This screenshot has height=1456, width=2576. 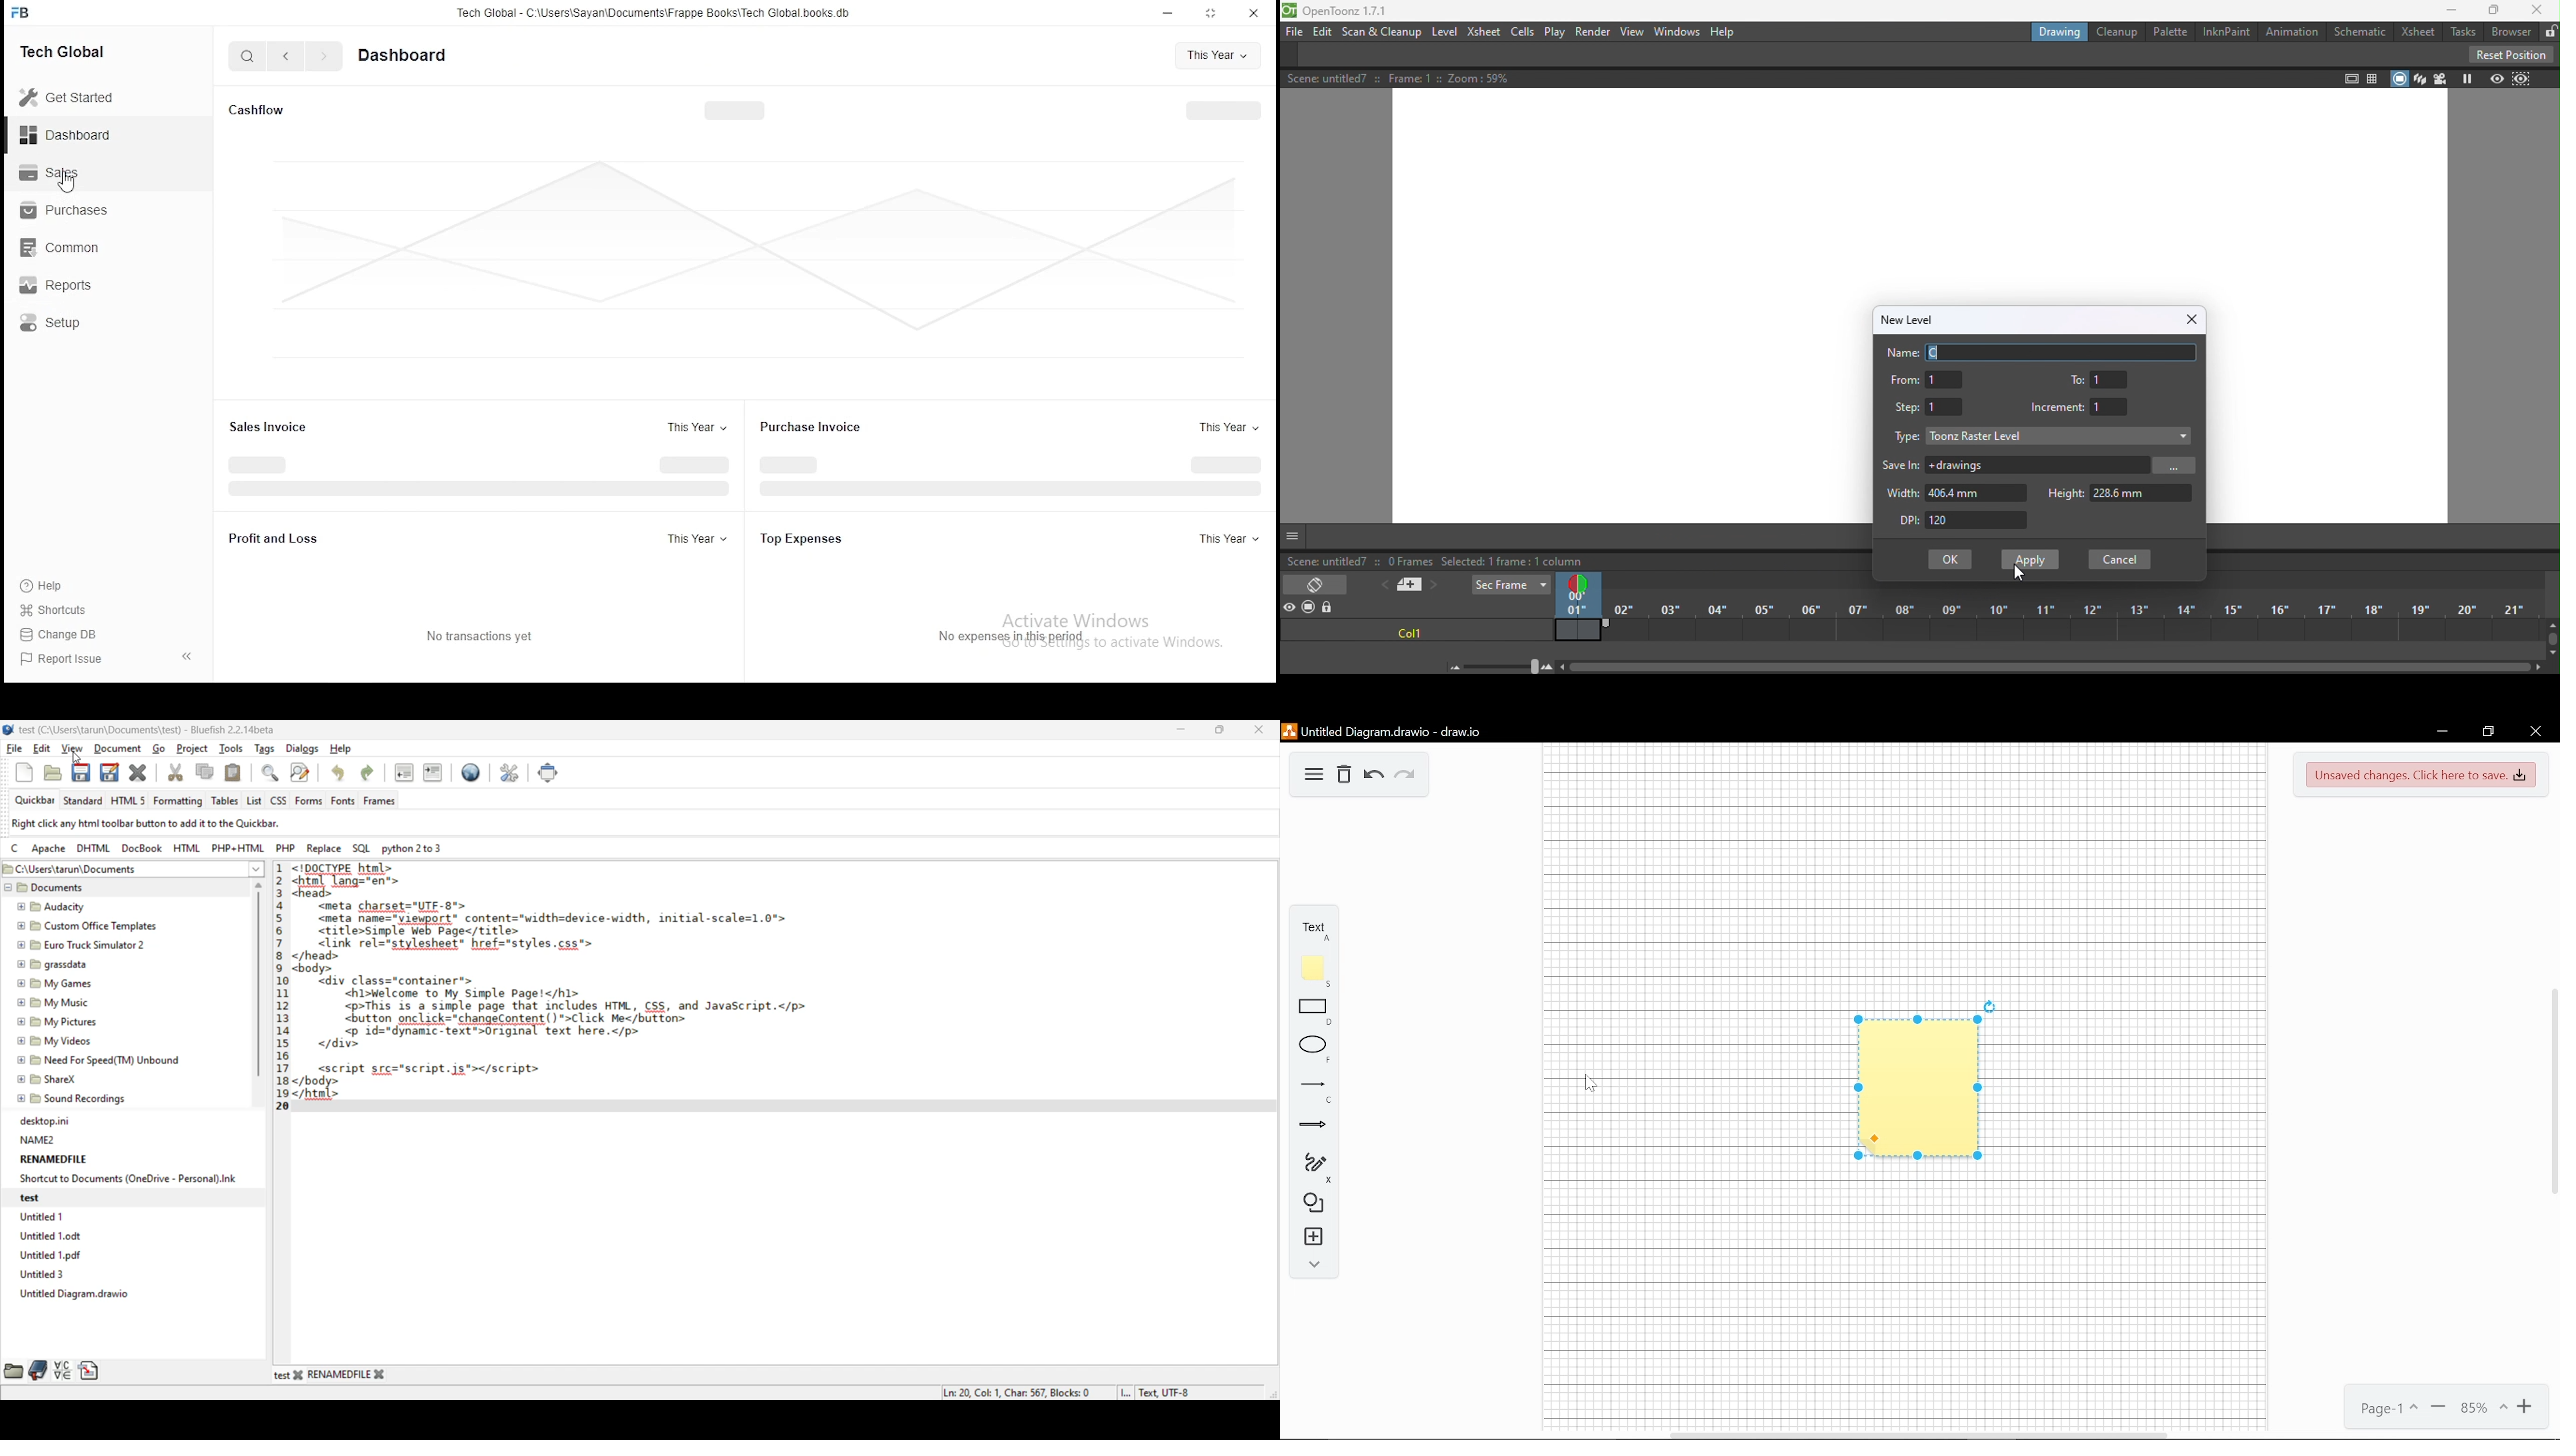 I want to click on Untitled 1.odt, so click(x=54, y=1239).